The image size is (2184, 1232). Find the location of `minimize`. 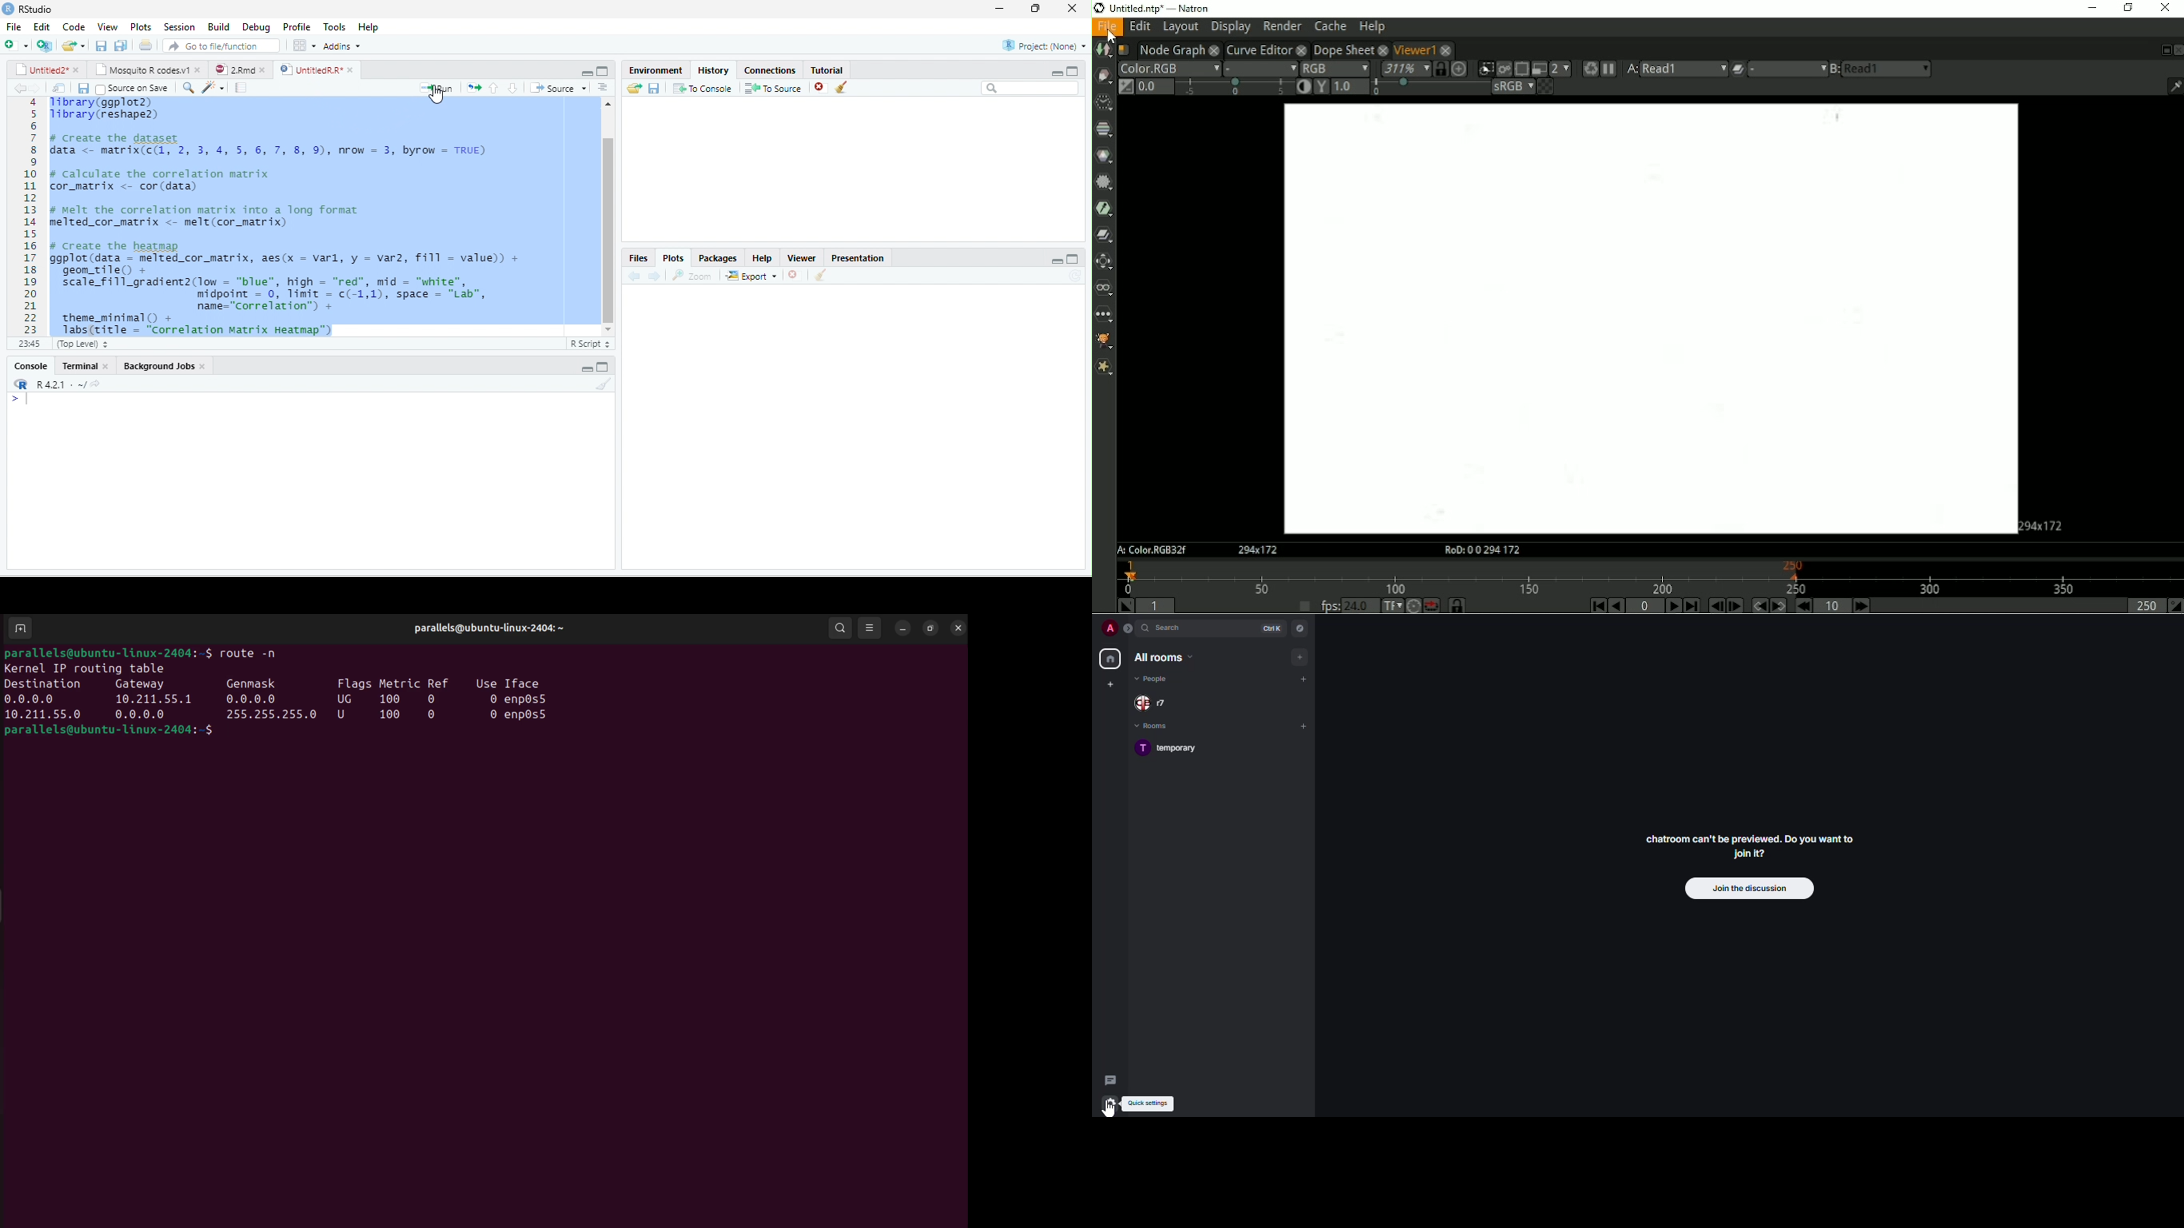

minimize is located at coordinates (998, 9).